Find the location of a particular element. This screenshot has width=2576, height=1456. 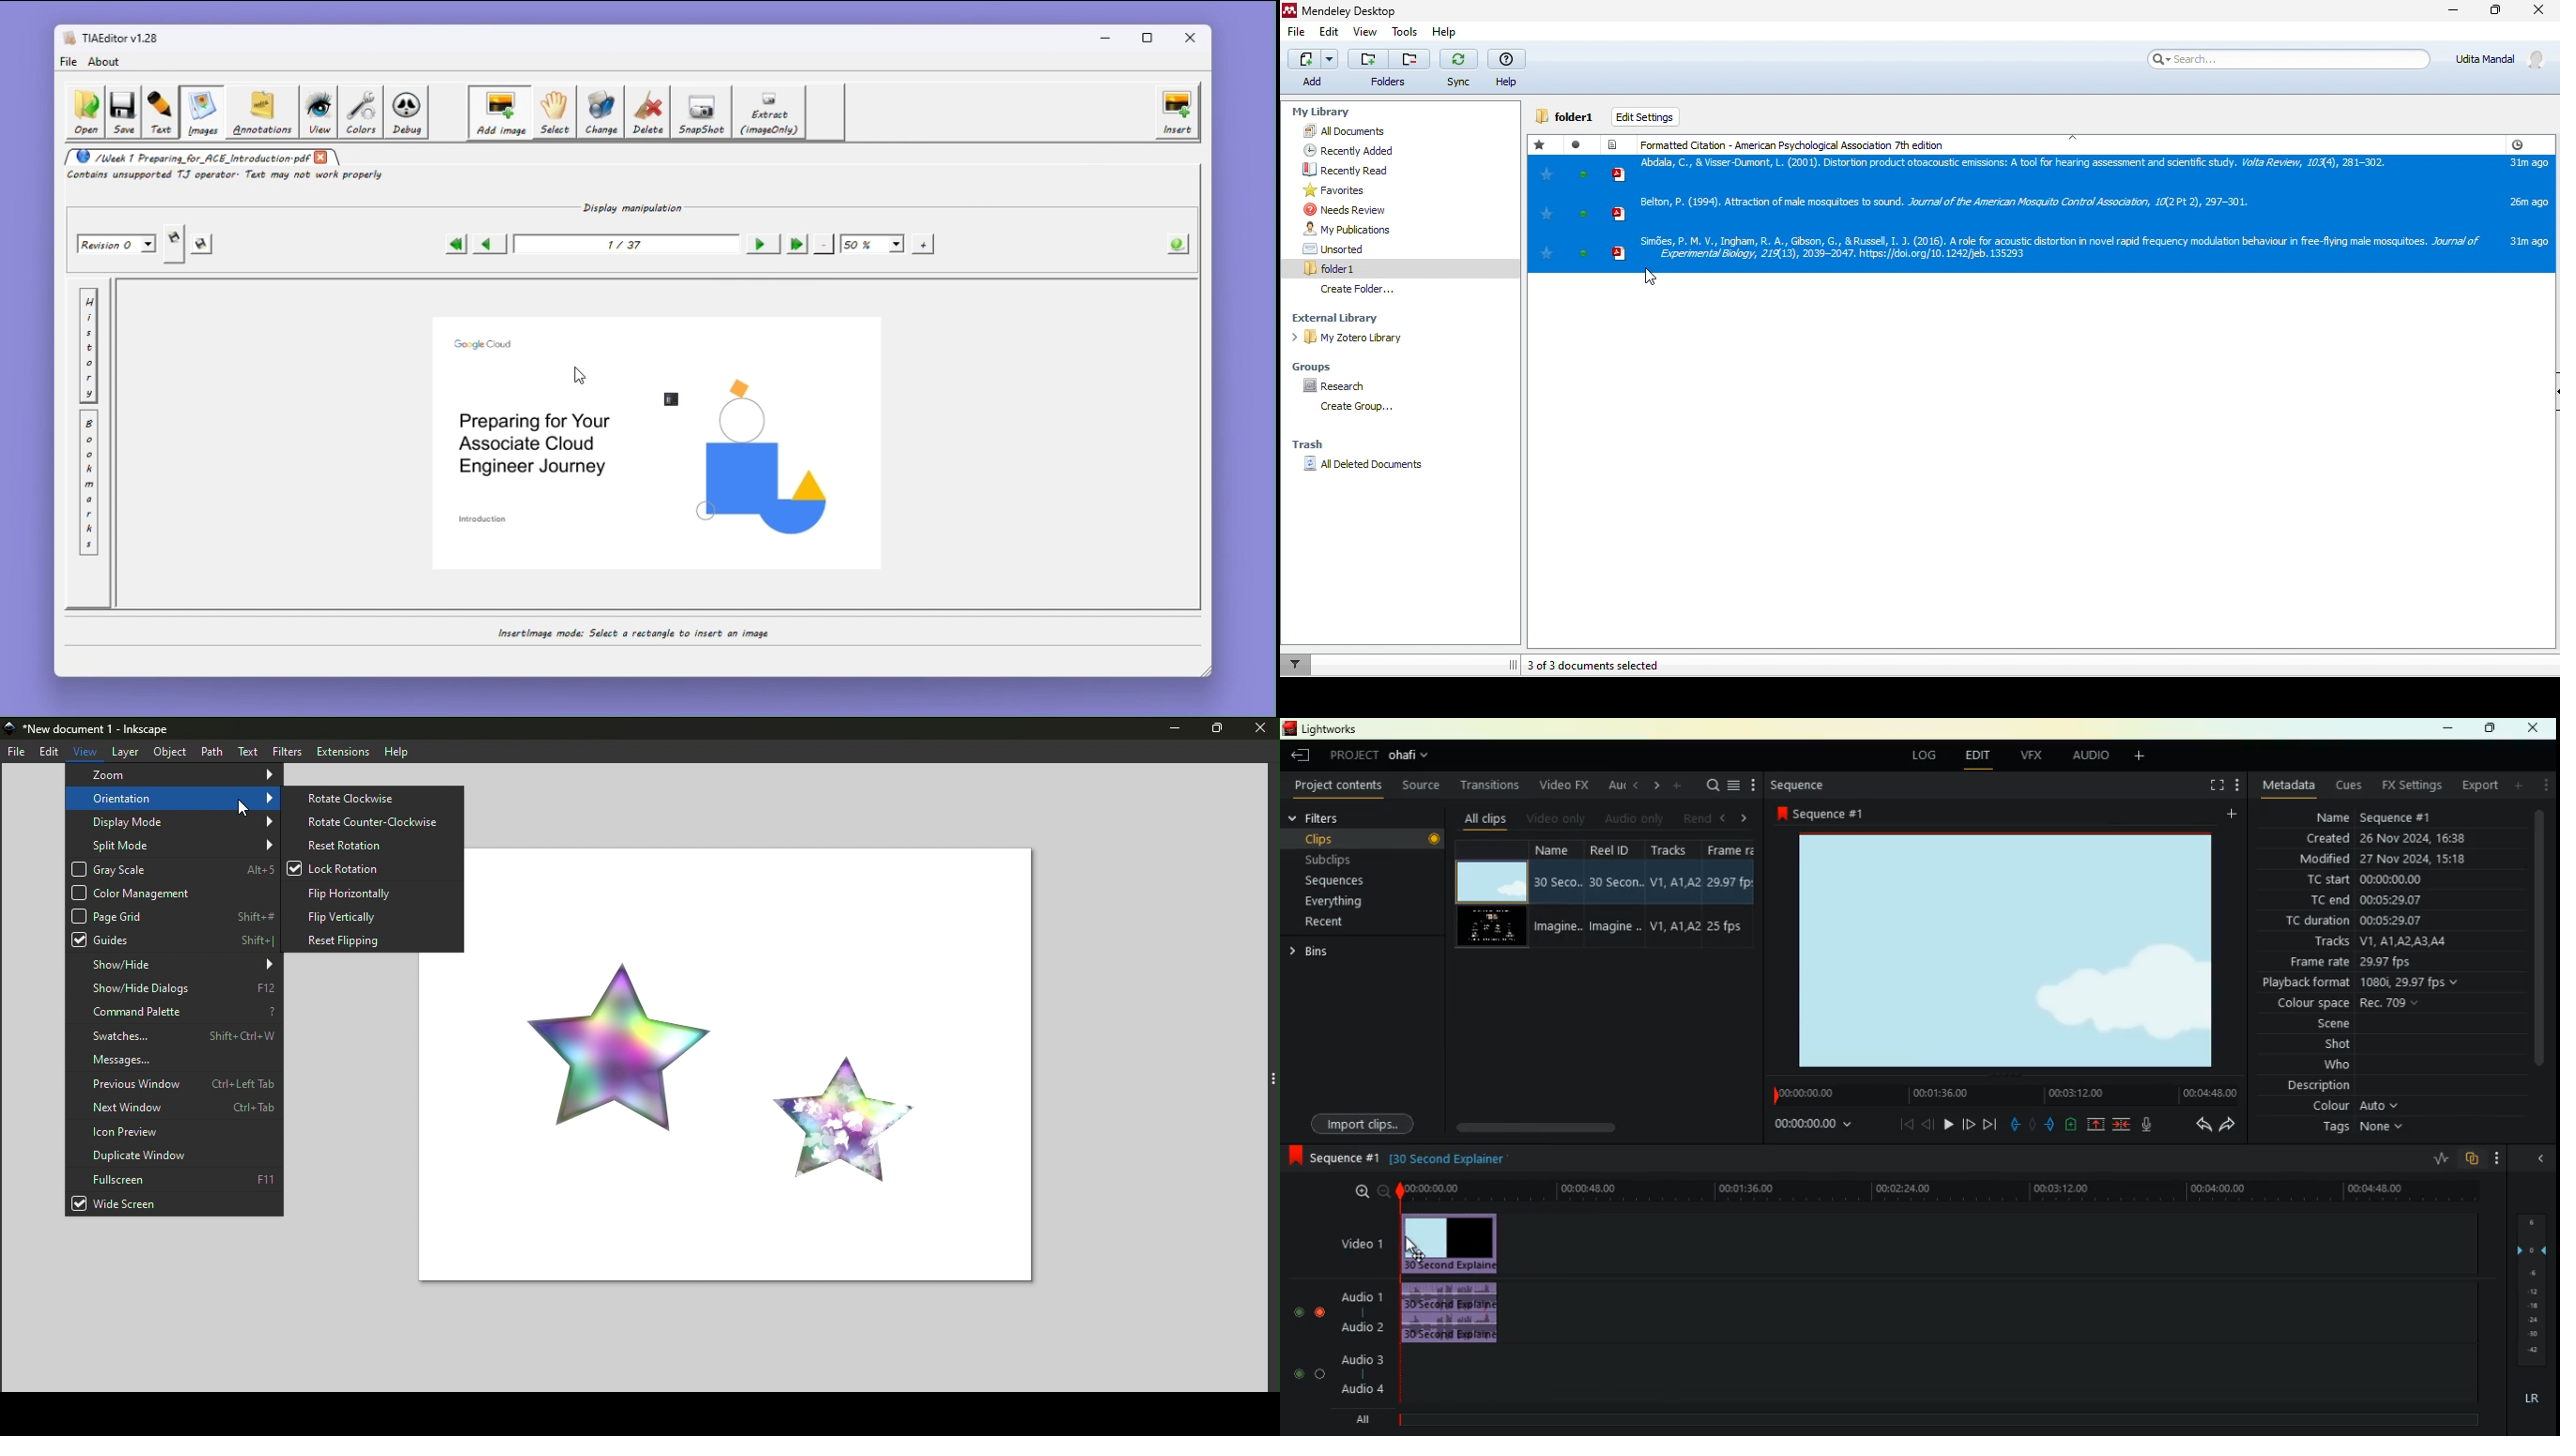

Reset flipping is located at coordinates (371, 939).